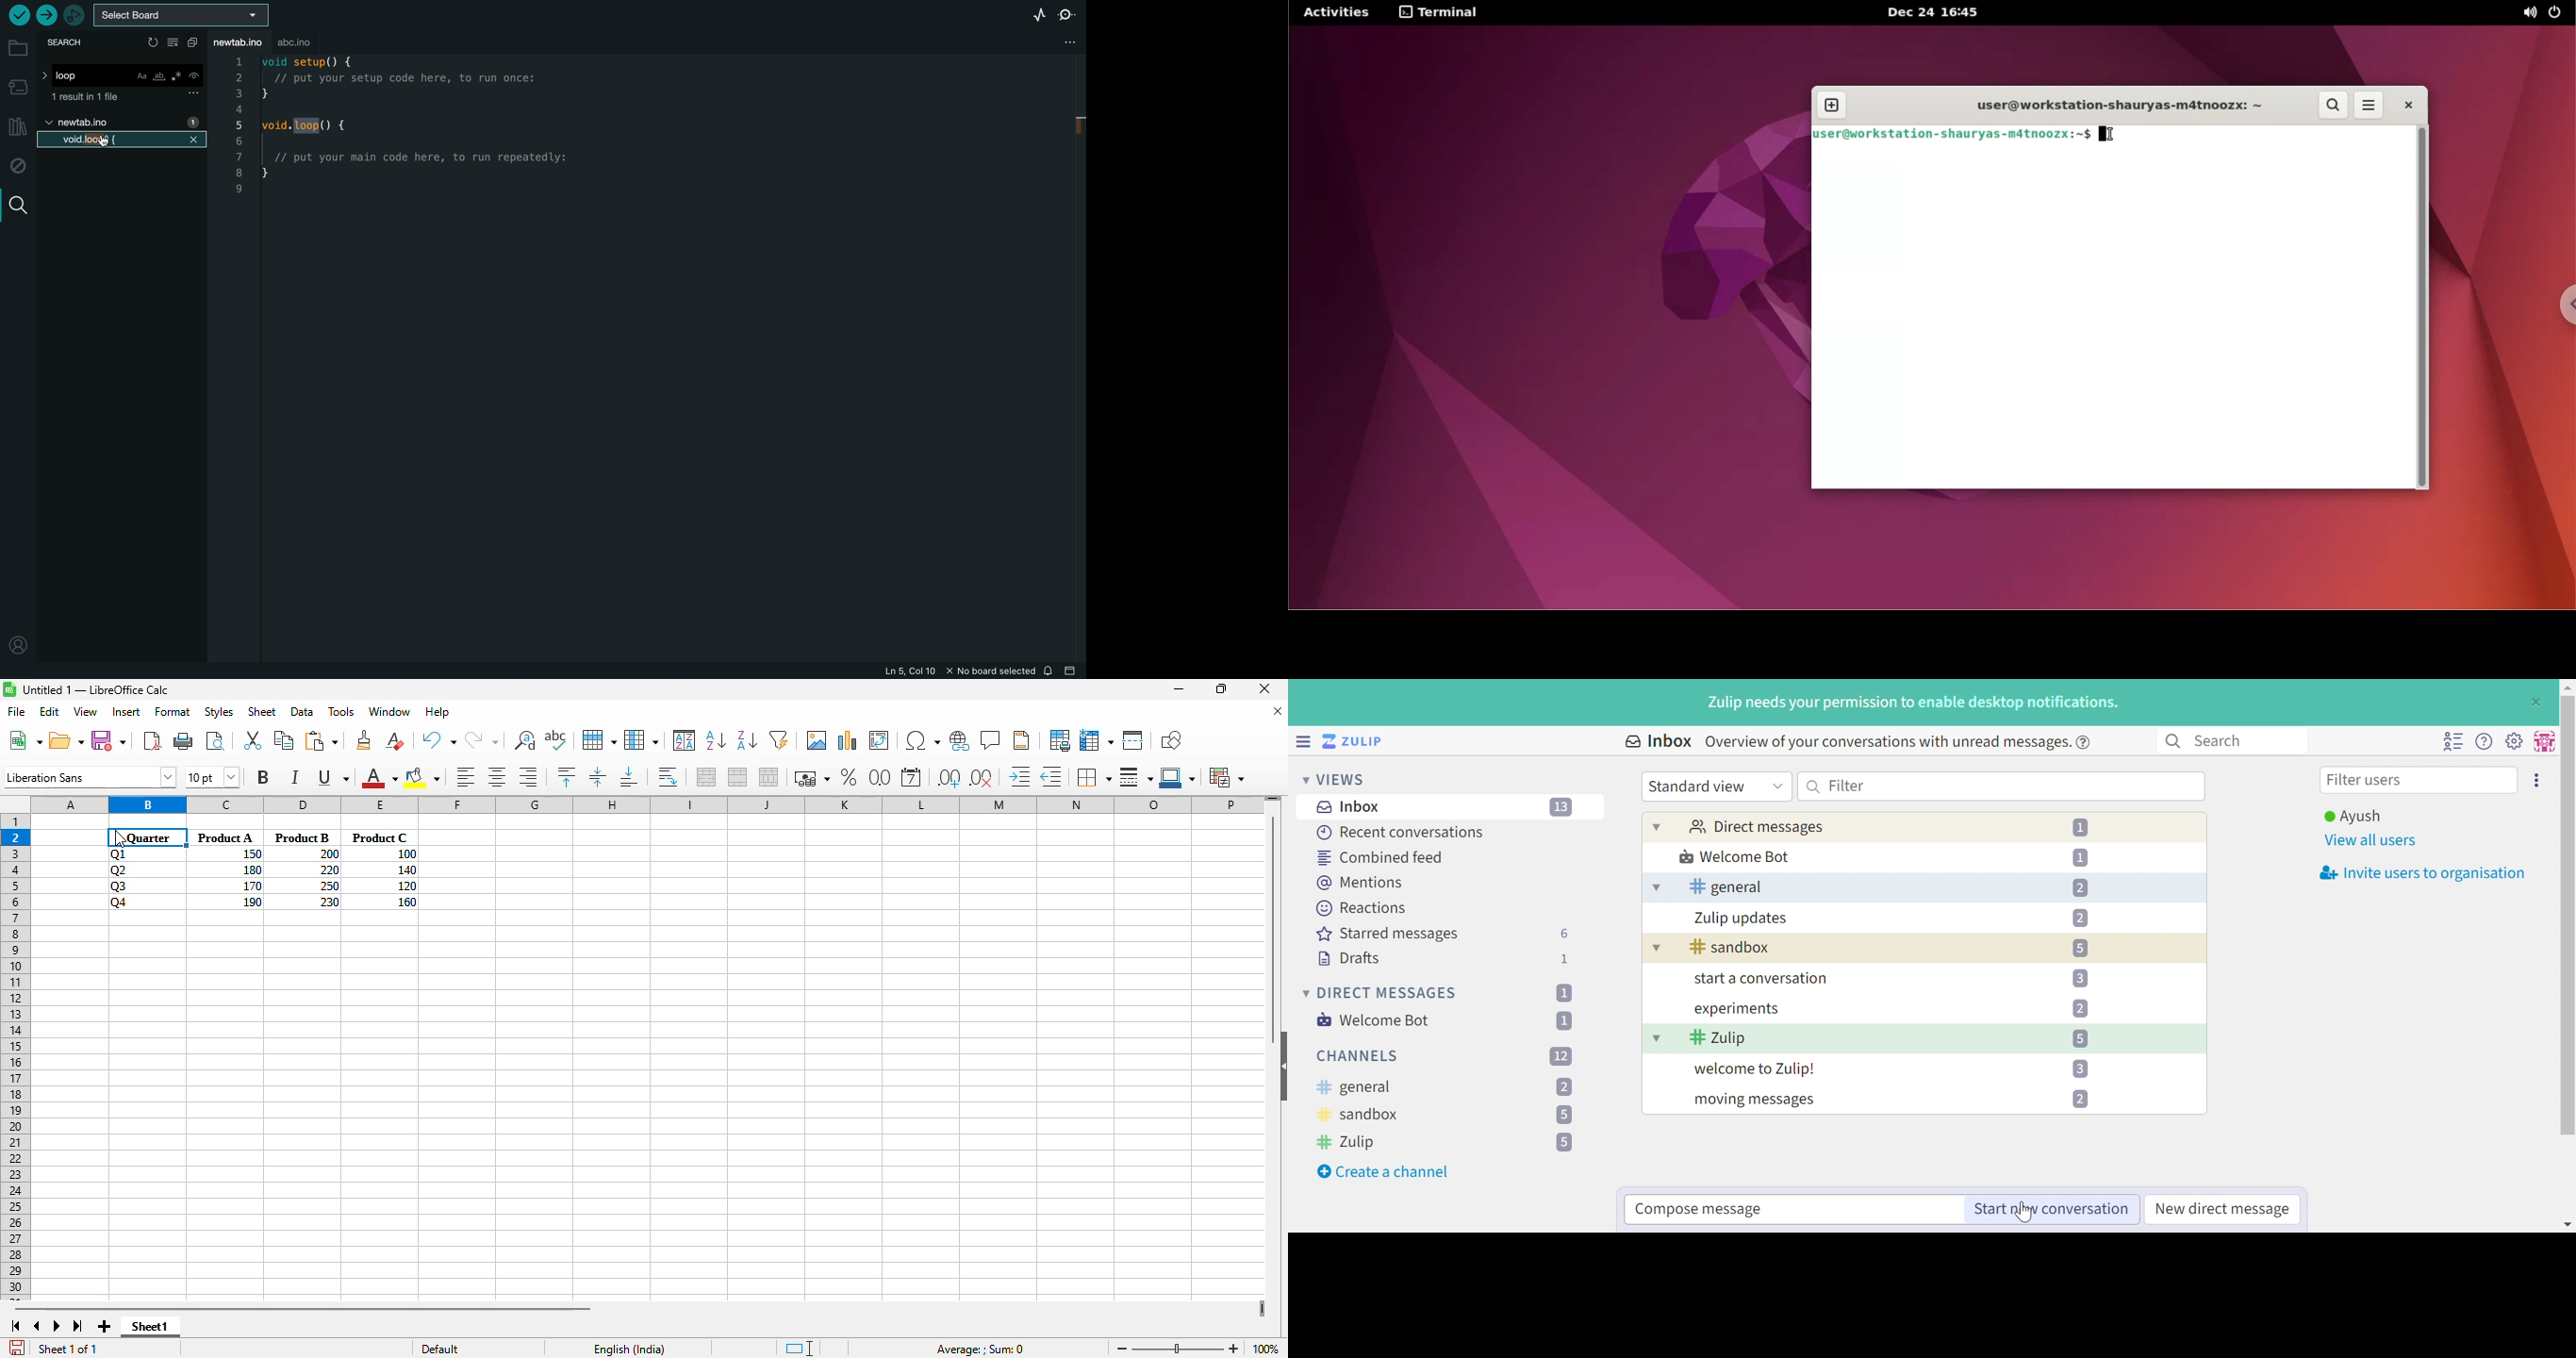 This screenshot has width=2576, height=1372. What do you see at coordinates (1385, 1172) in the screenshot?
I see `Create a channel` at bounding box center [1385, 1172].